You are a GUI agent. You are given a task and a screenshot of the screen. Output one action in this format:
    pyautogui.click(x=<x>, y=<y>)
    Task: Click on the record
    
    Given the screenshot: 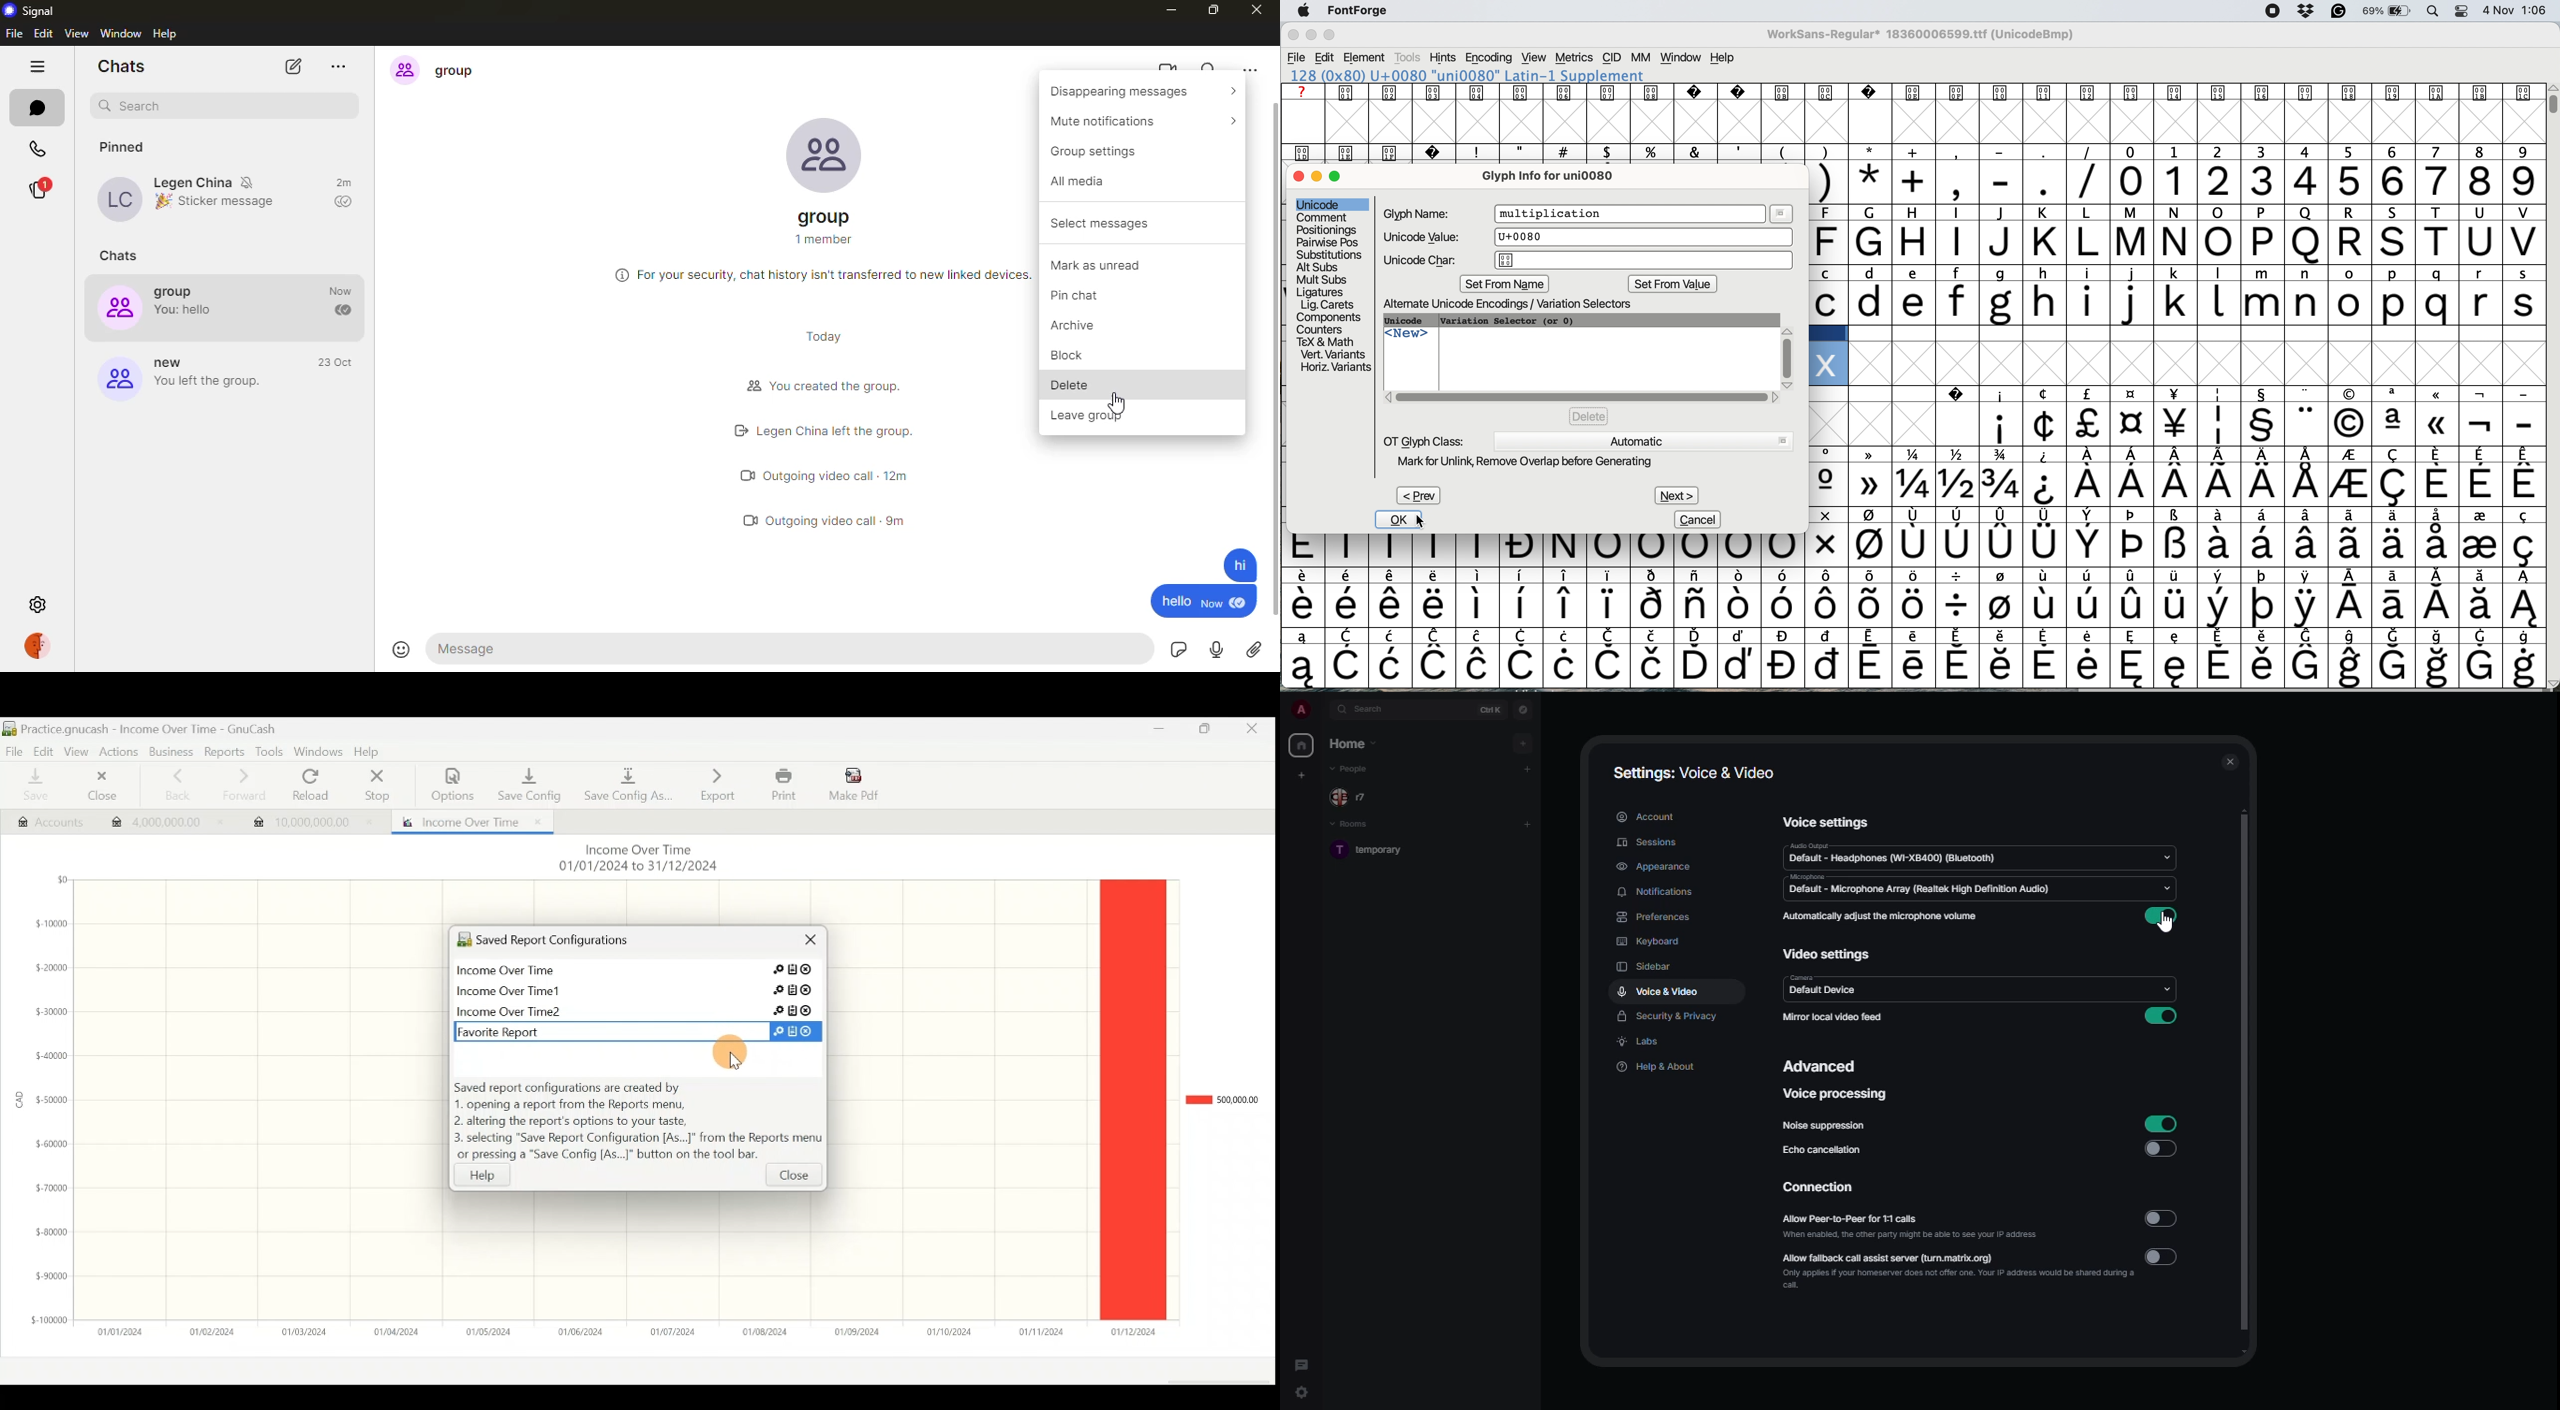 What is the action you would take?
    pyautogui.click(x=1215, y=651)
    